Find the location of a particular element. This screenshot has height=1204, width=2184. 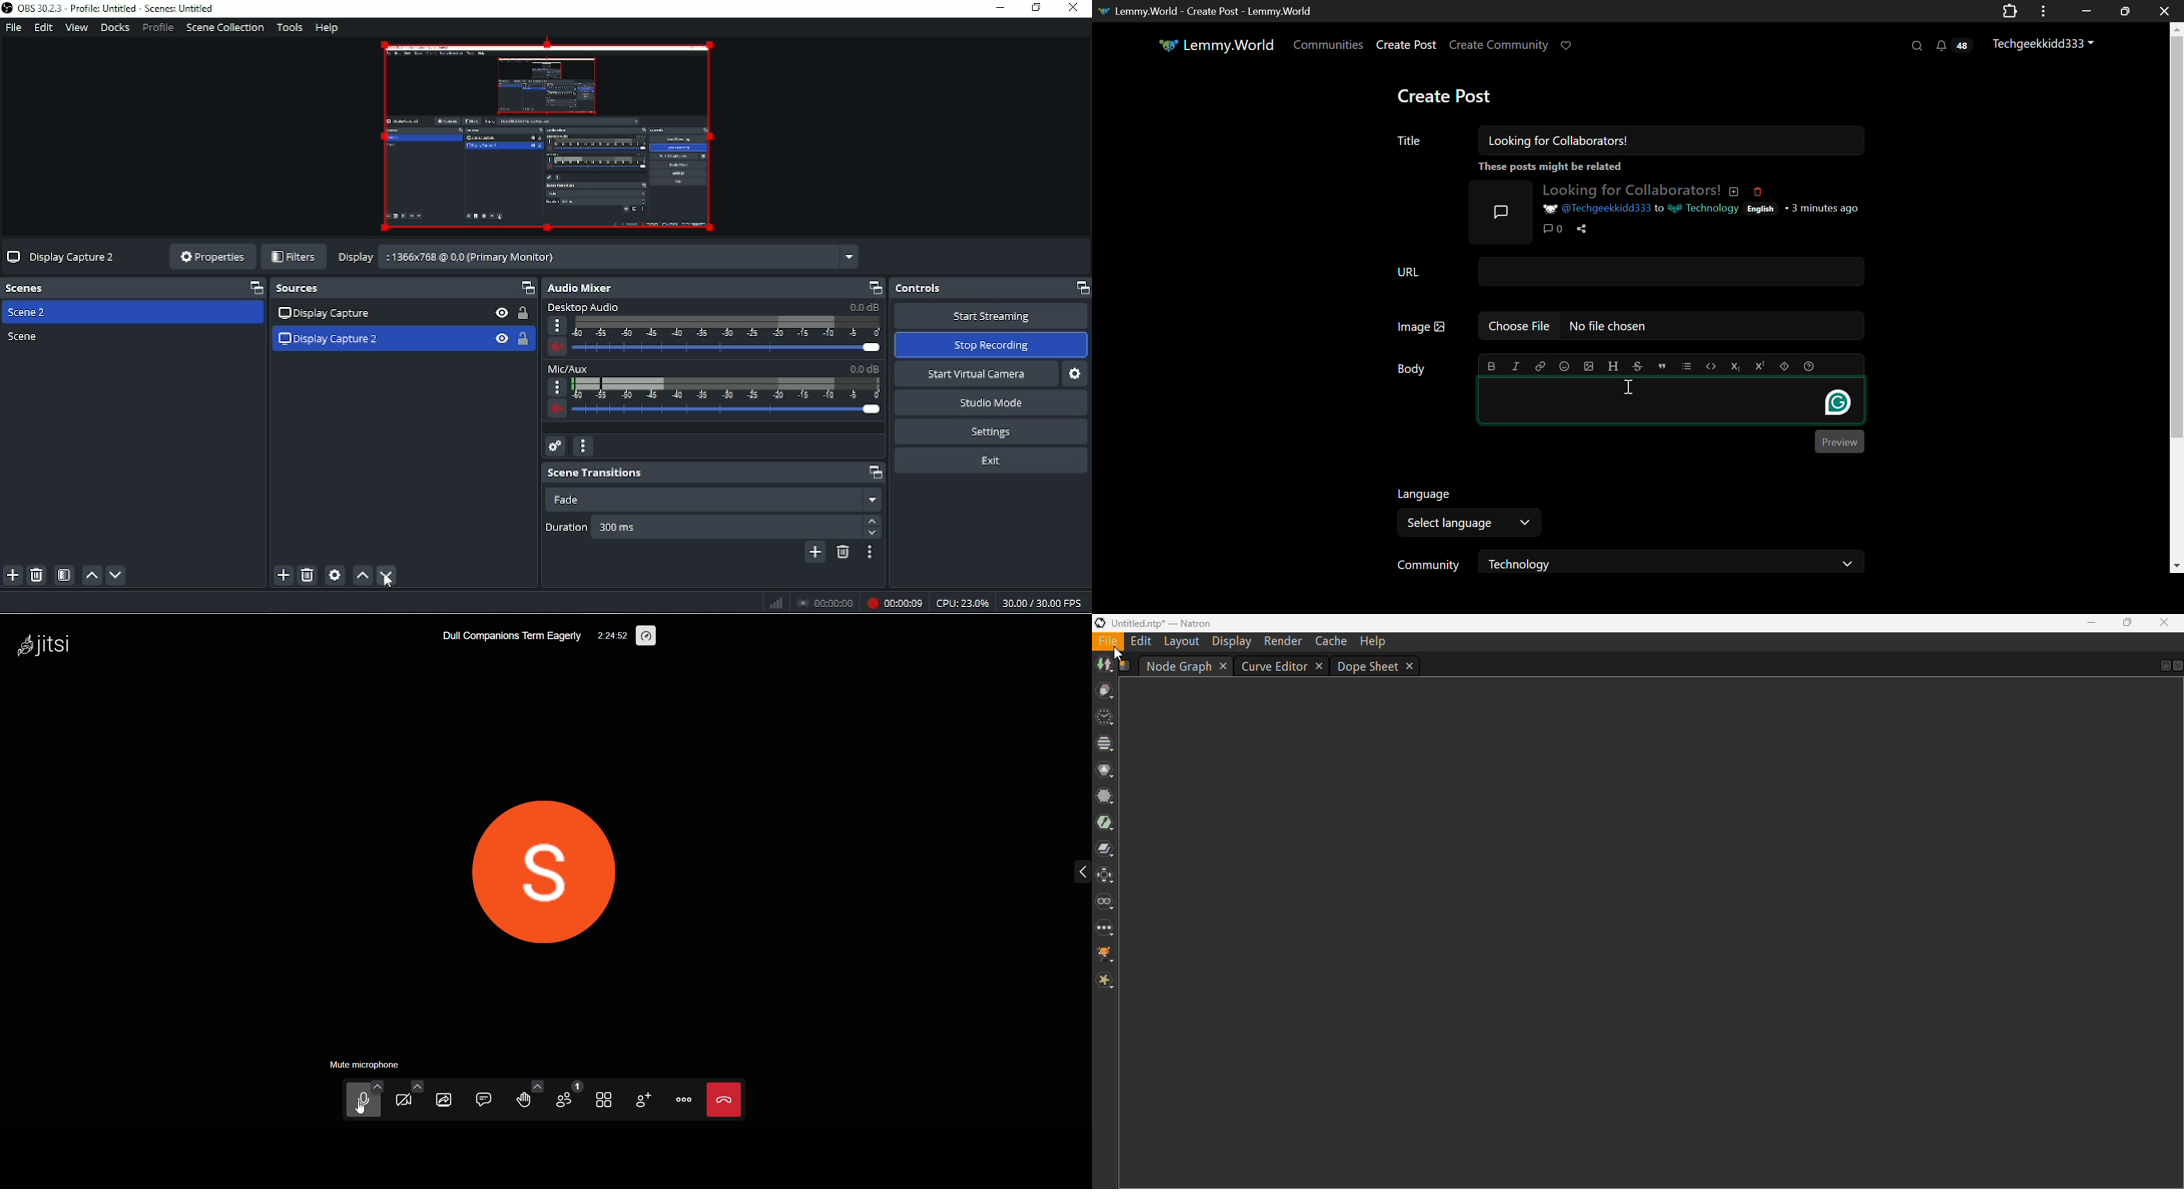

Recording (00:00:09) is located at coordinates (893, 602).